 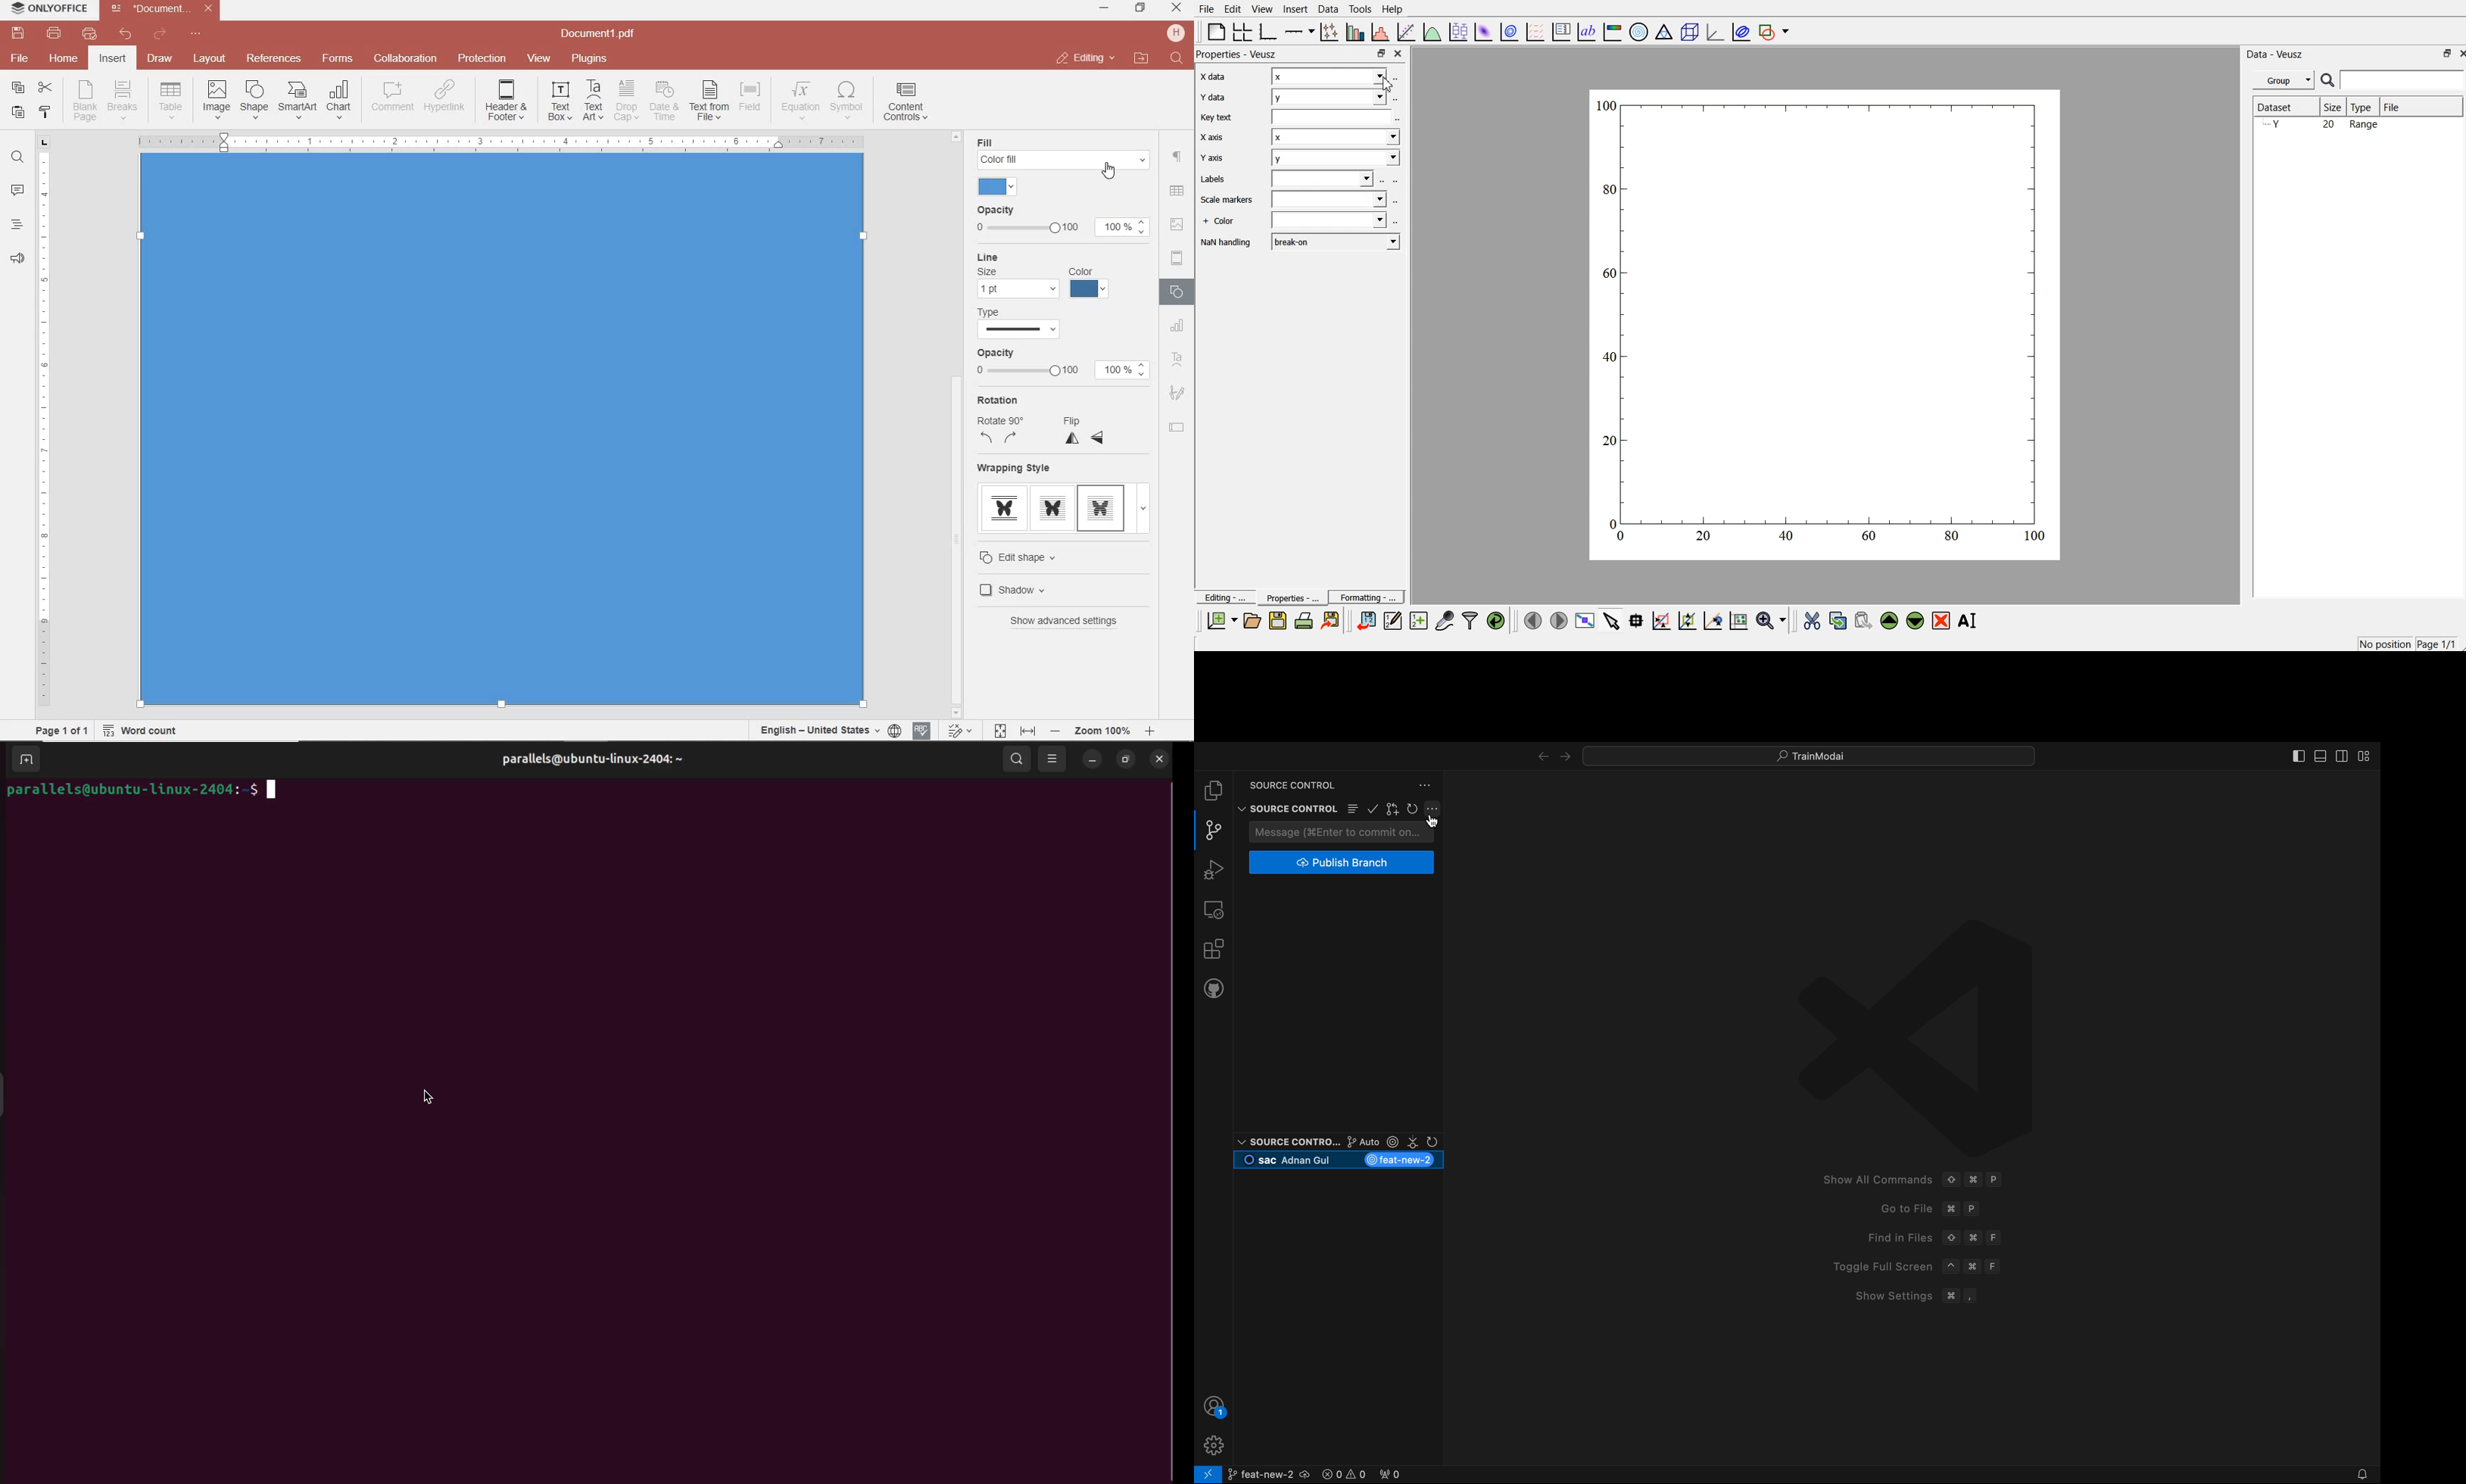 I want to click on ruler, so click(x=45, y=434).